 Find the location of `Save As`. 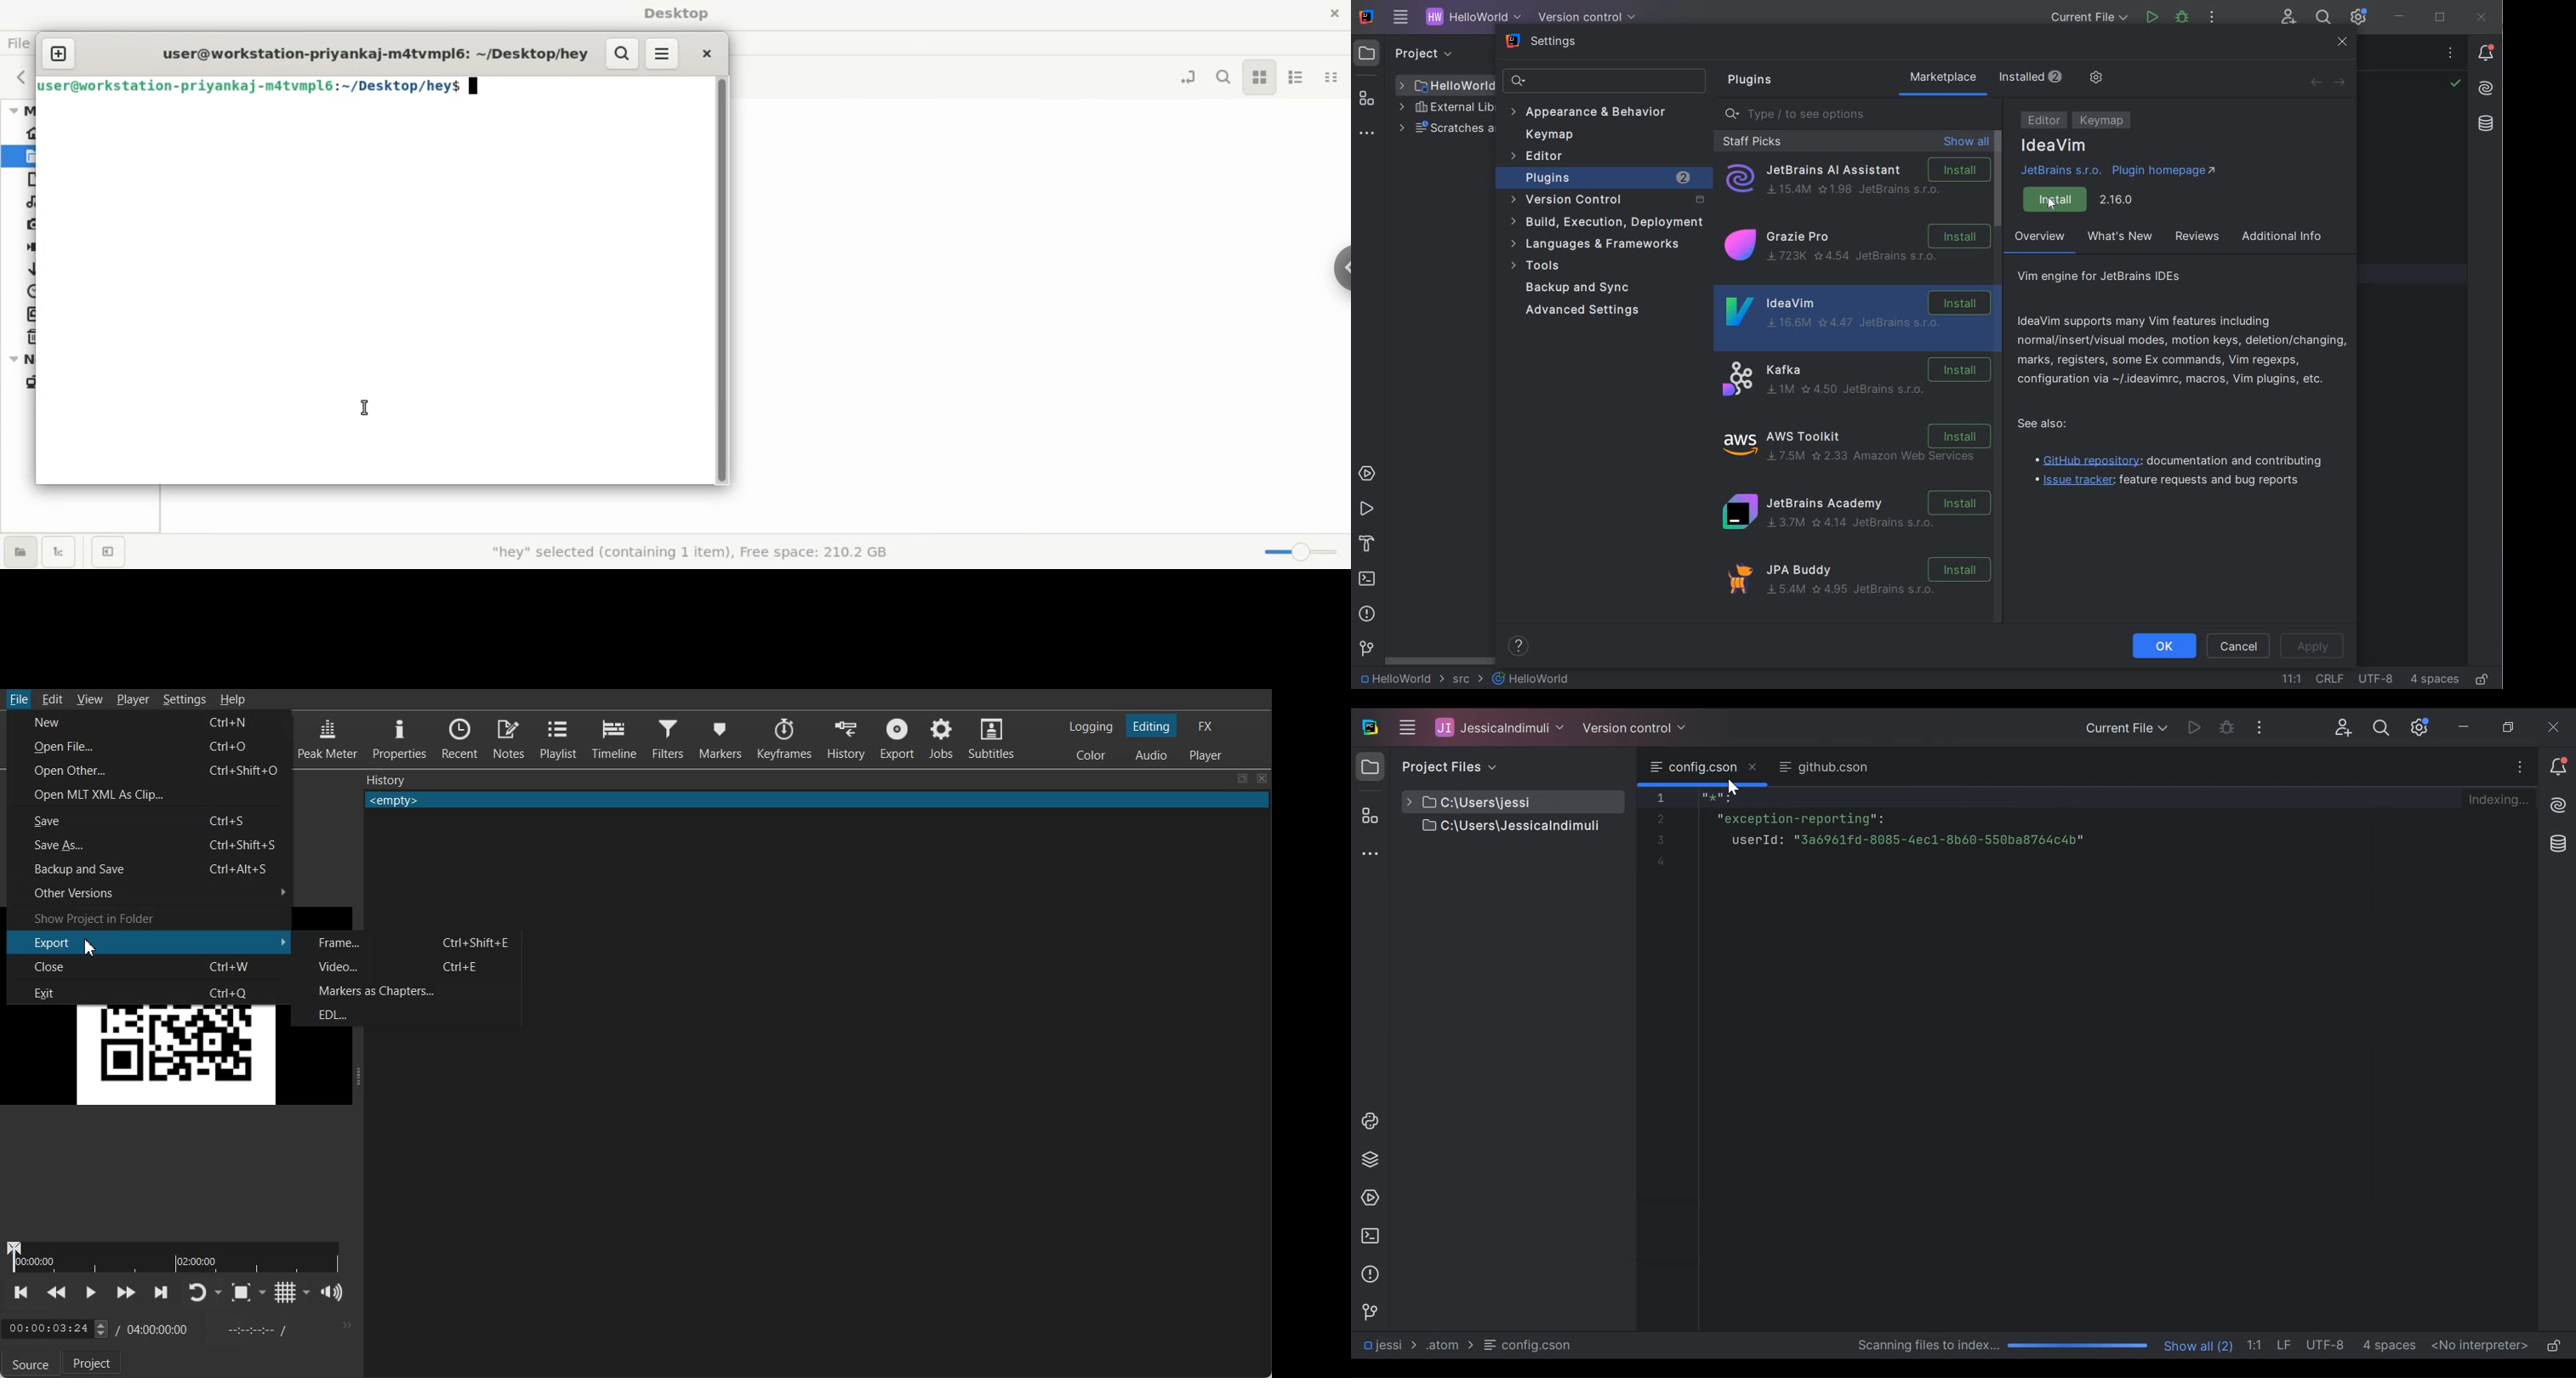

Save As is located at coordinates (88, 845).